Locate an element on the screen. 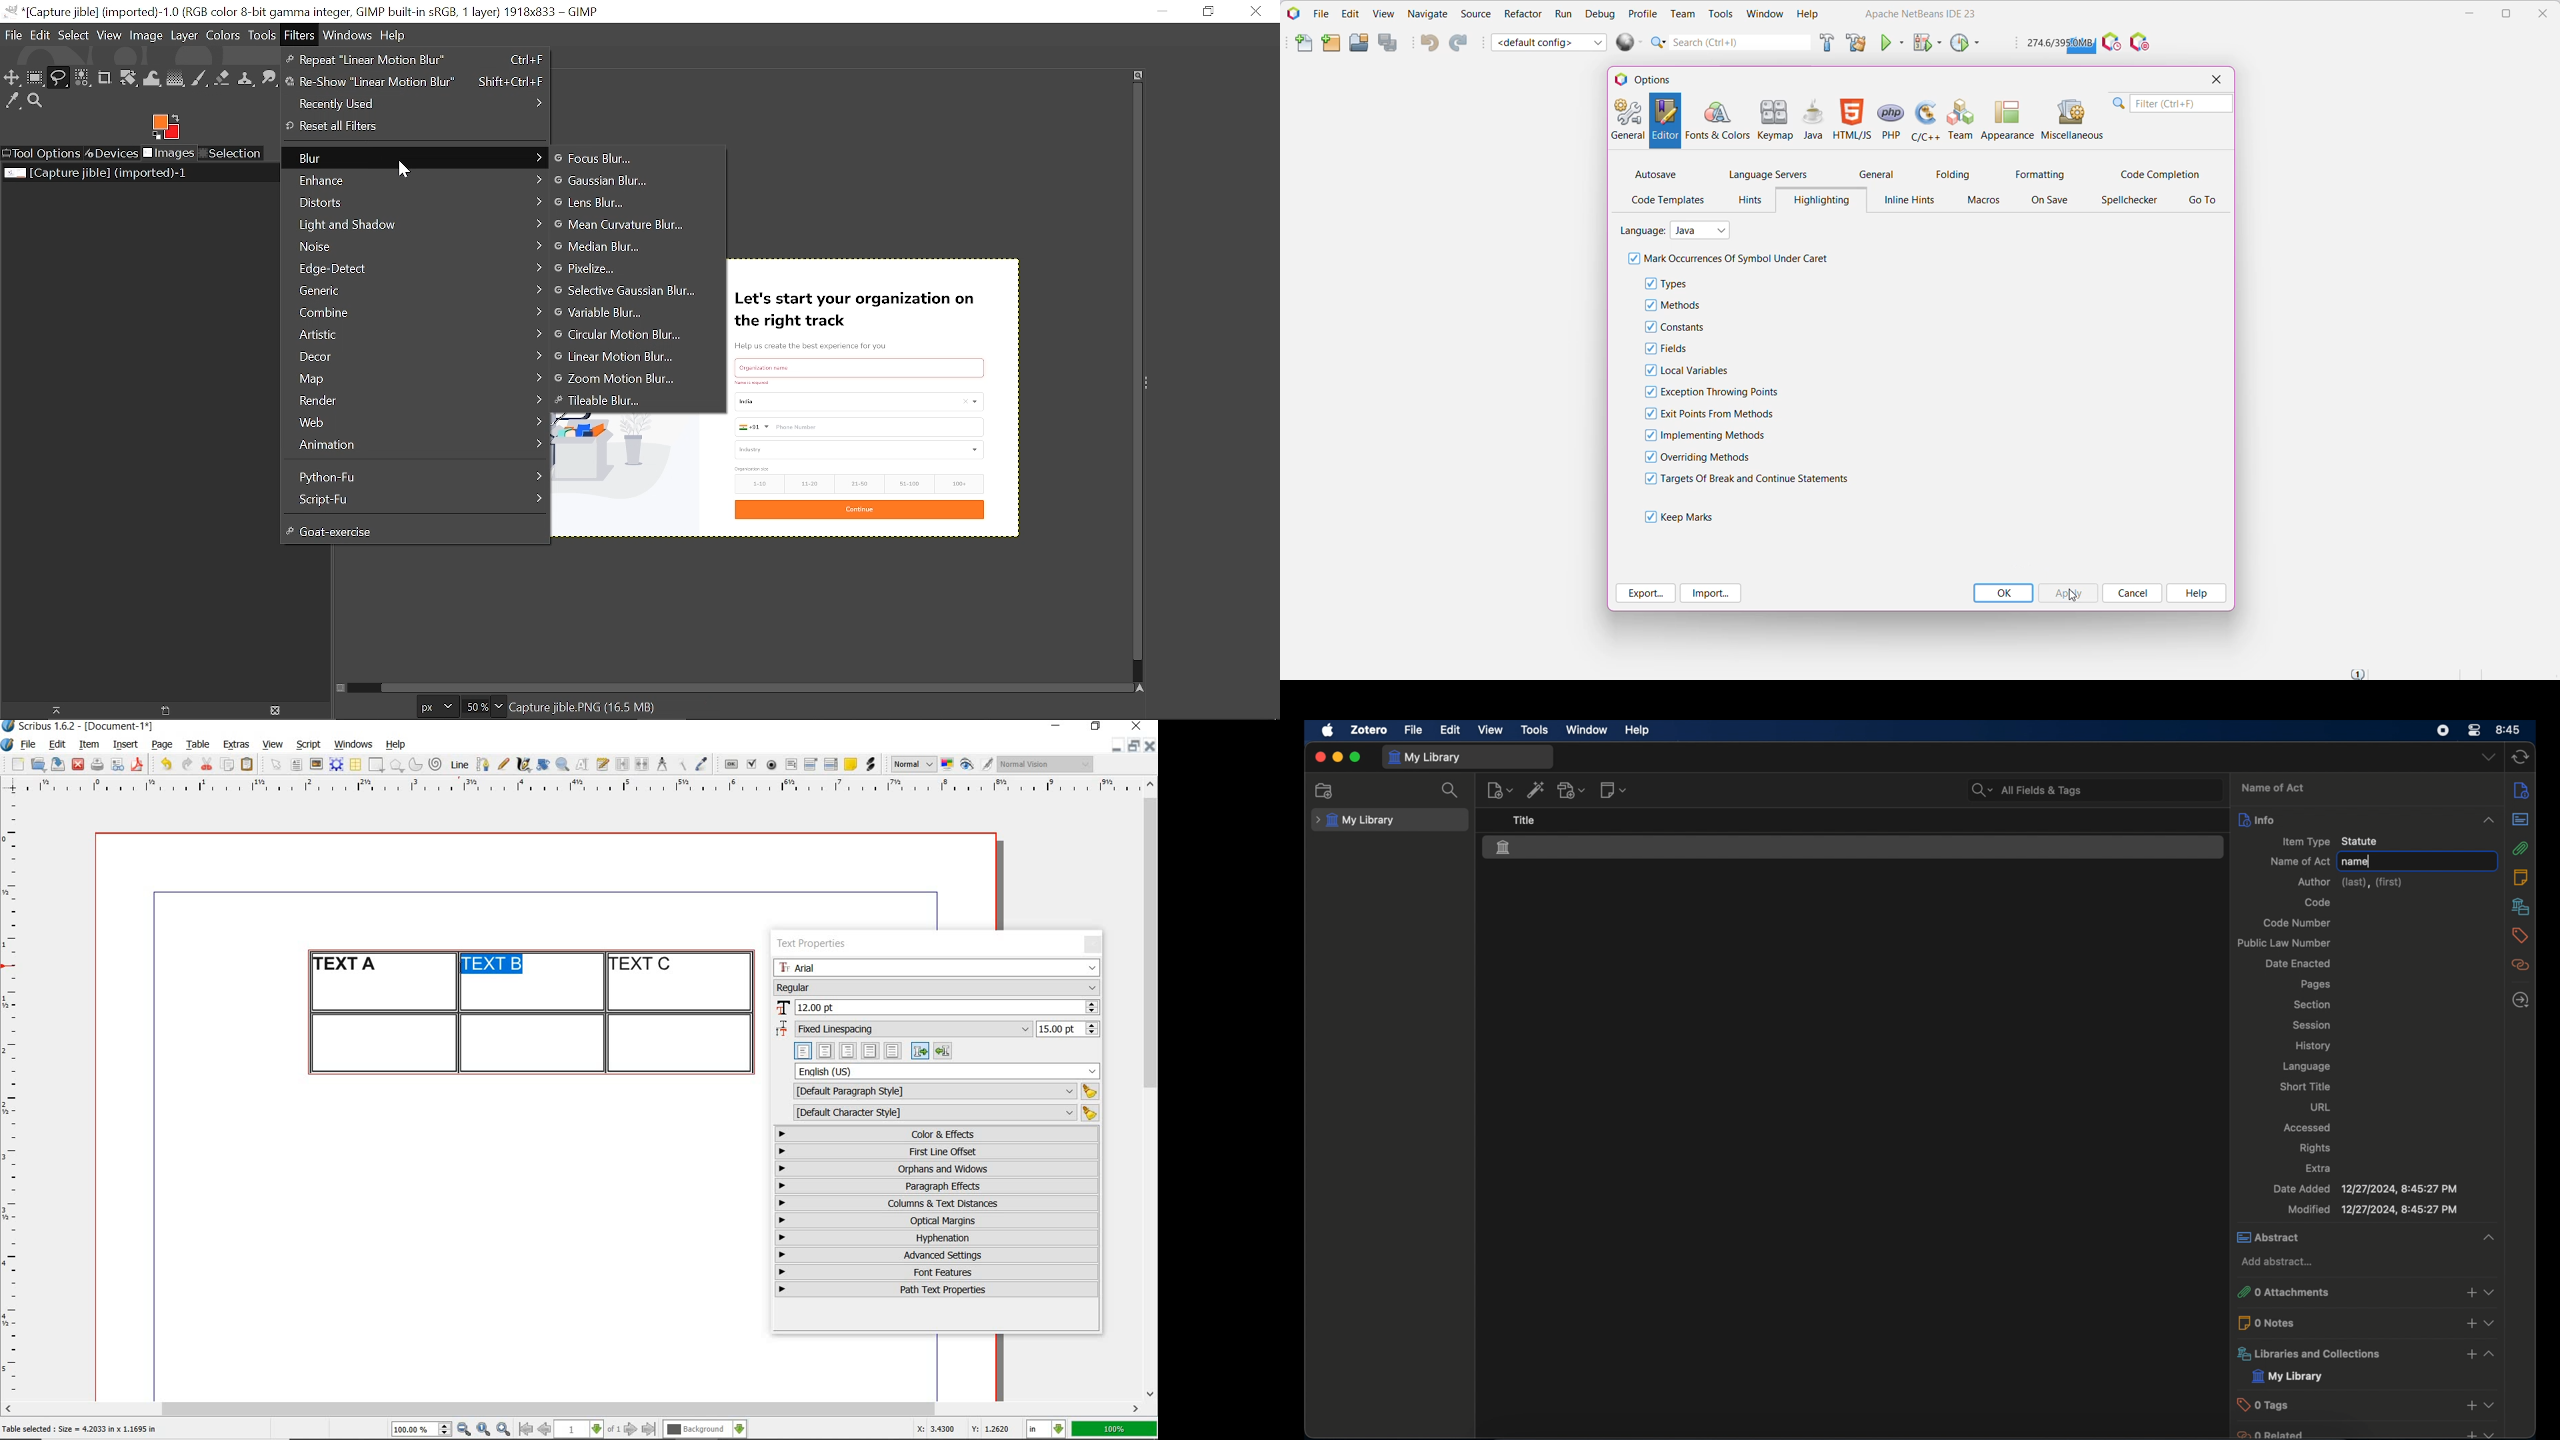 The image size is (2576, 1456). columns & text distances is located at coordinates (940, 1203).